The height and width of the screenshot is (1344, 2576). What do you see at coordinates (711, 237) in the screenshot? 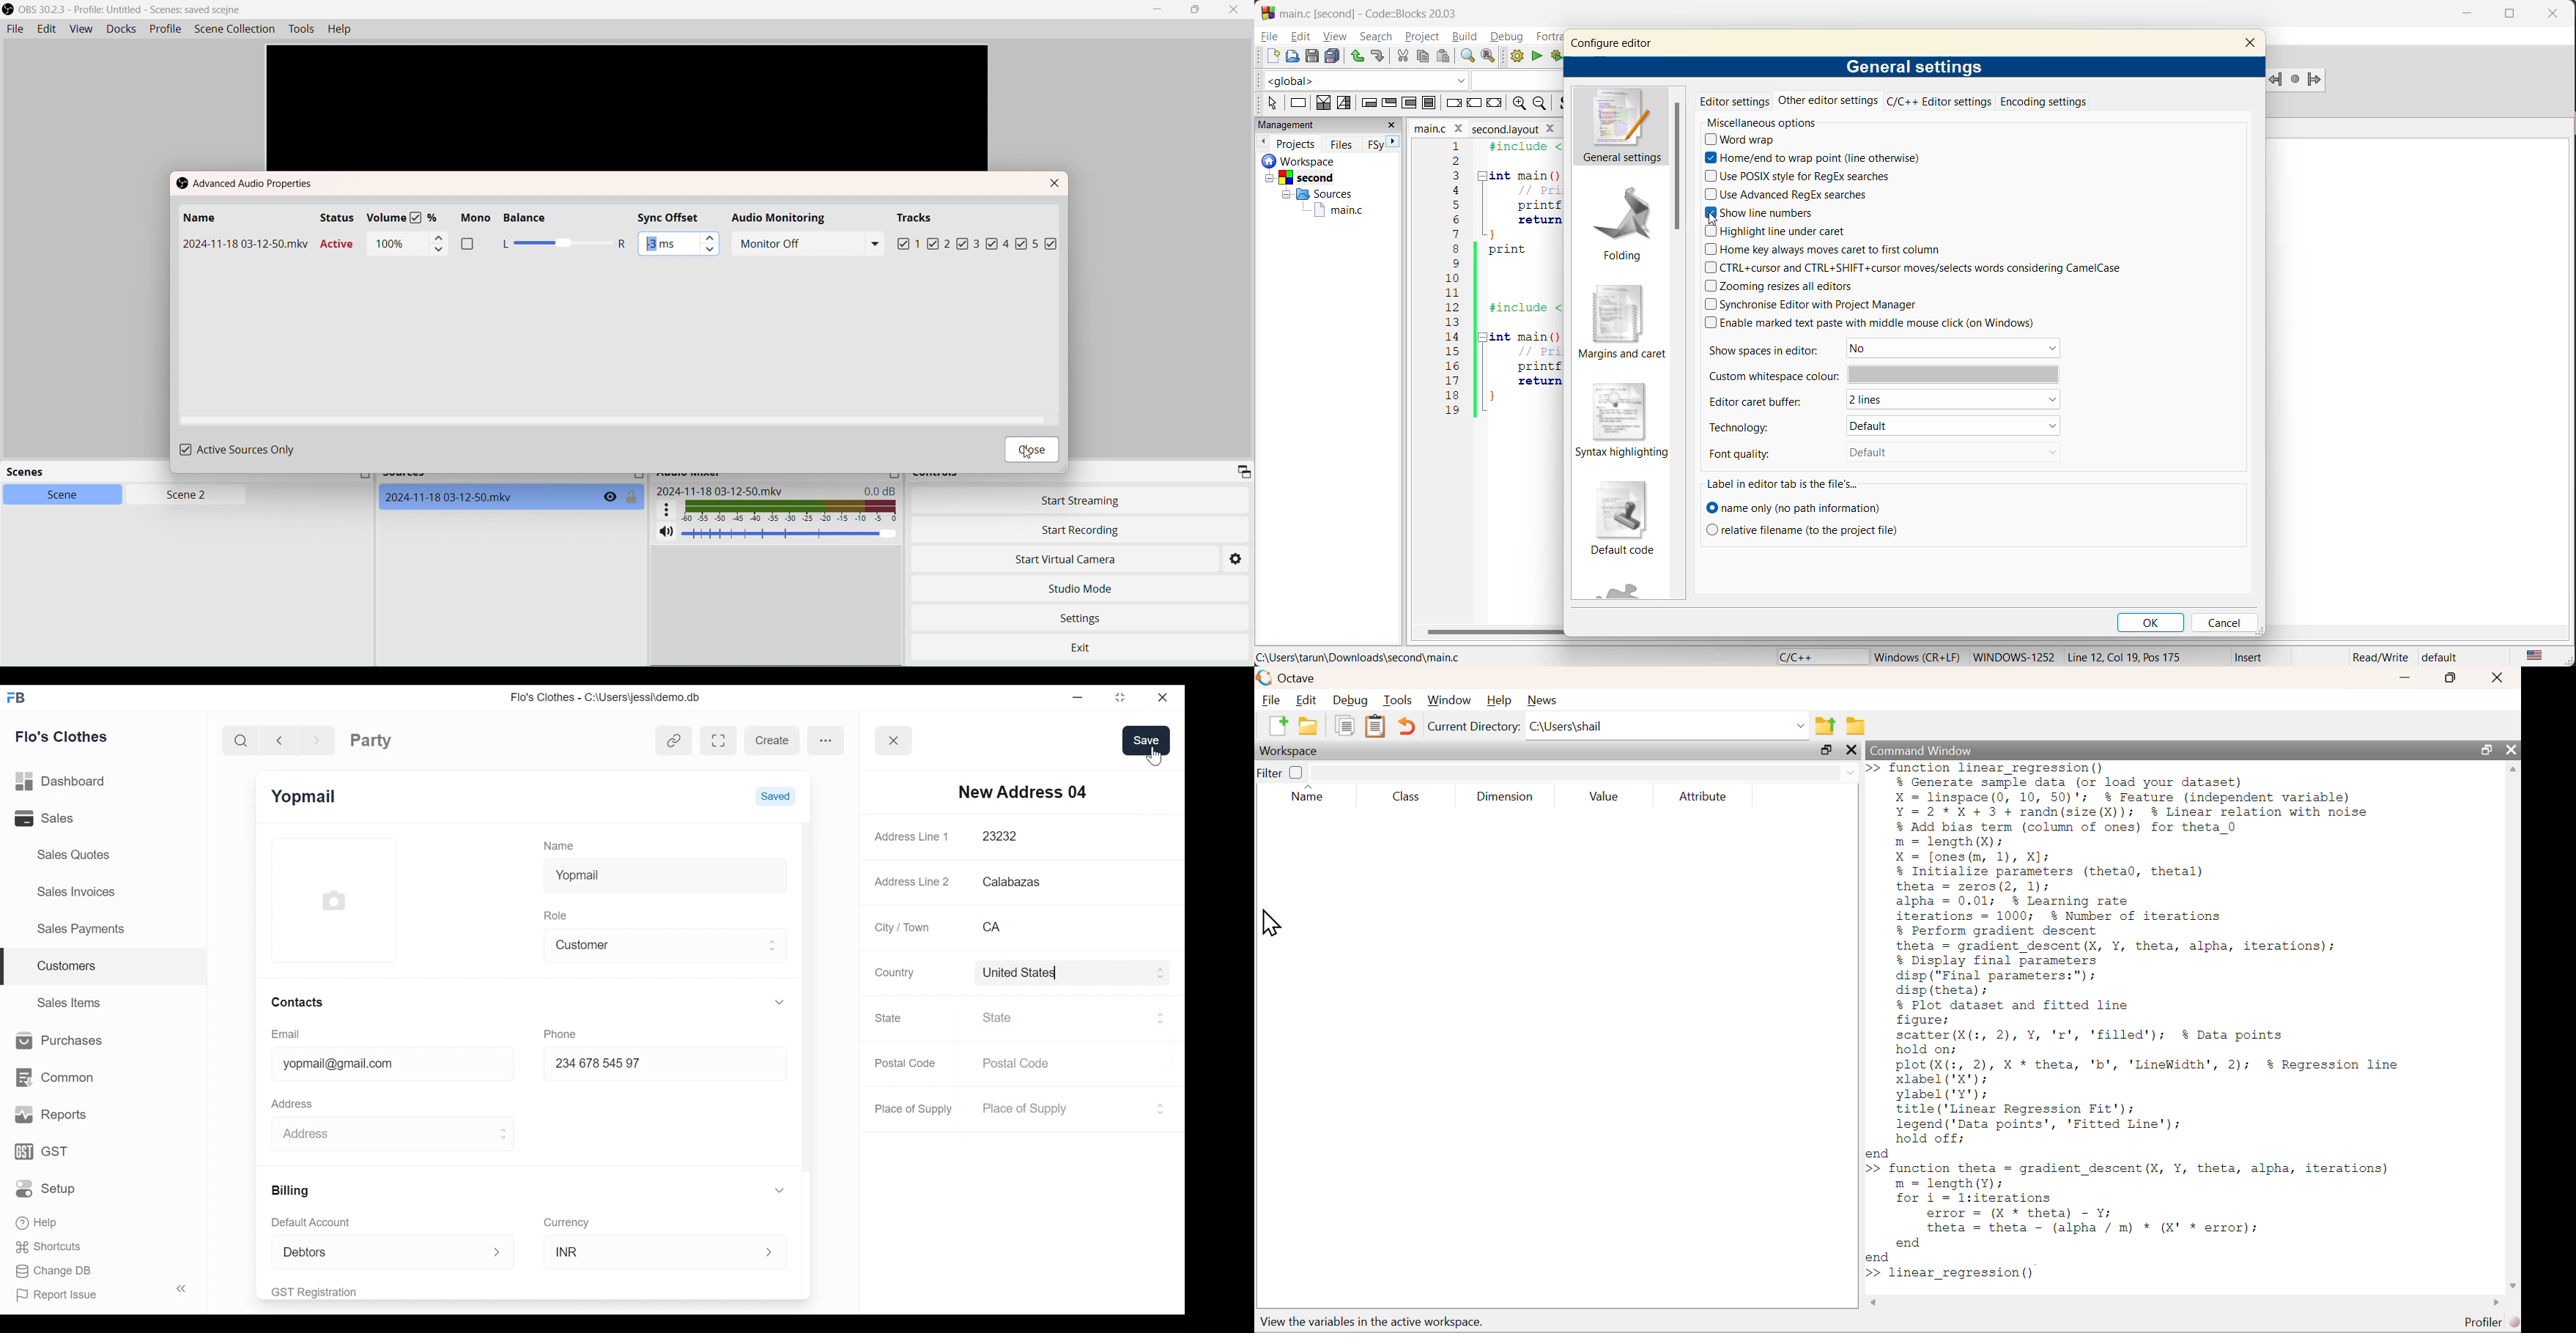
I see `Increment` at bounding box center [711, 237].